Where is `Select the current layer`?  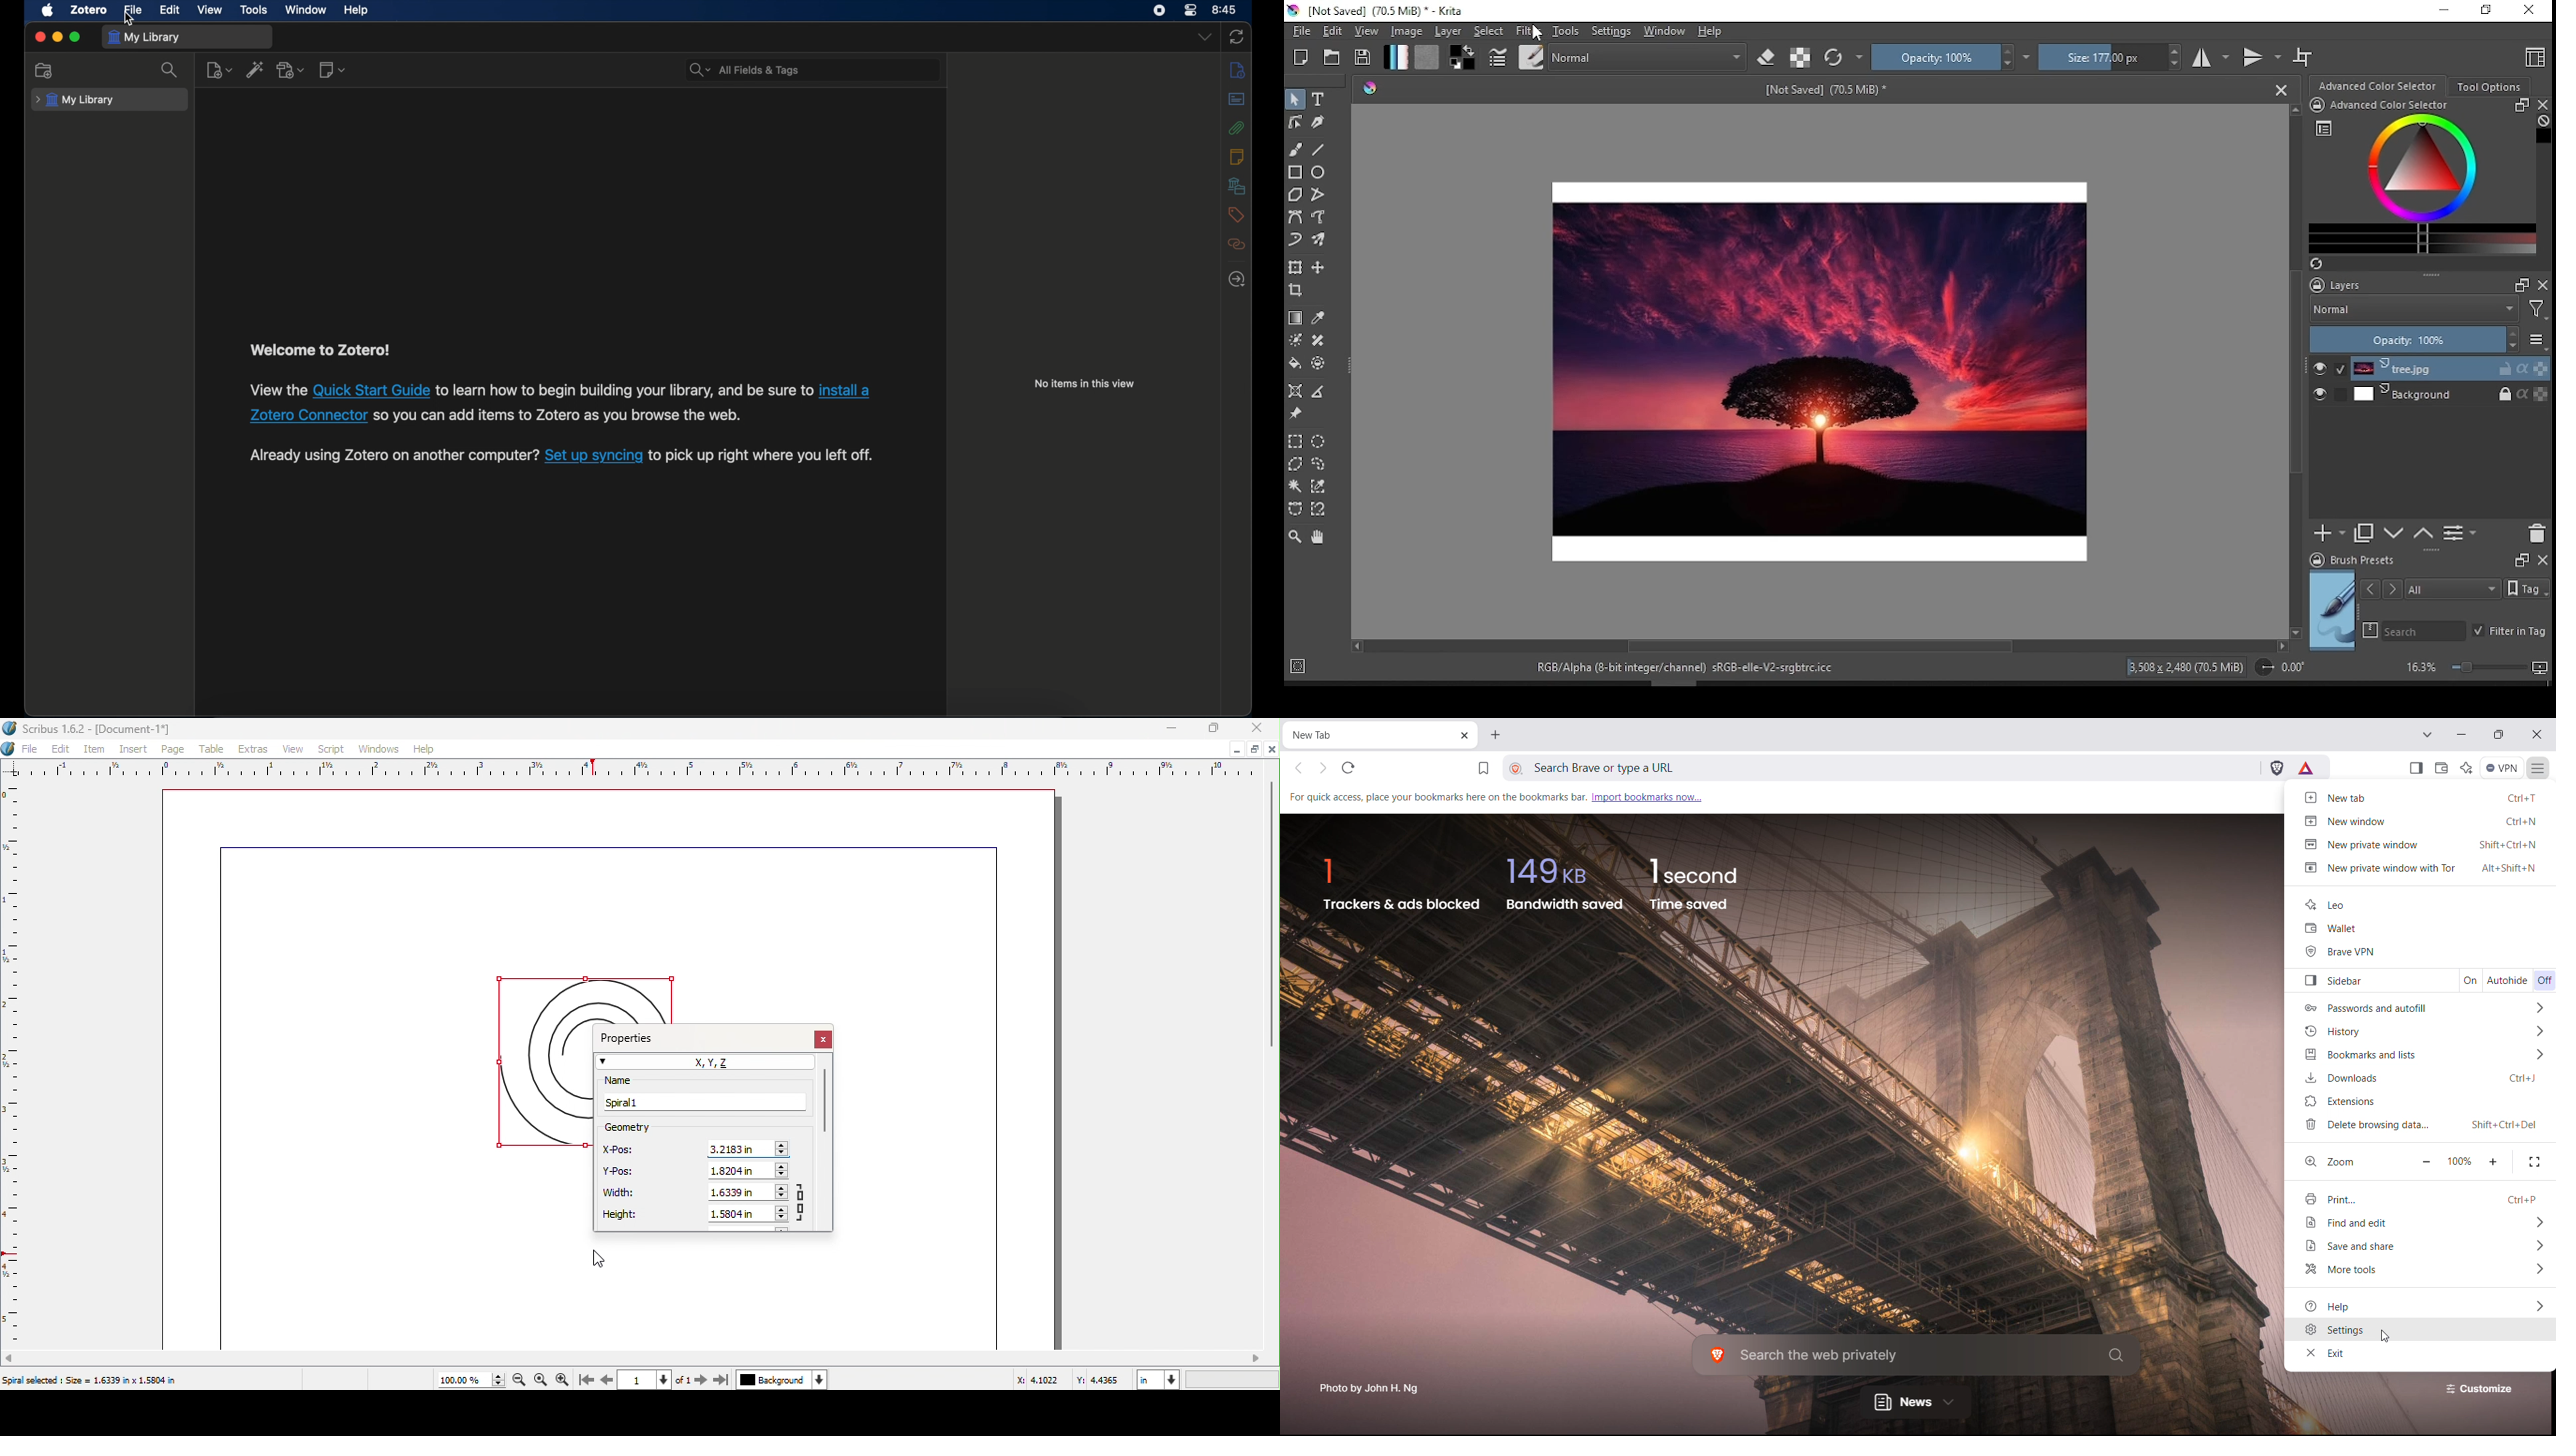
Select the current layer is located at coordinates (772, 1380).